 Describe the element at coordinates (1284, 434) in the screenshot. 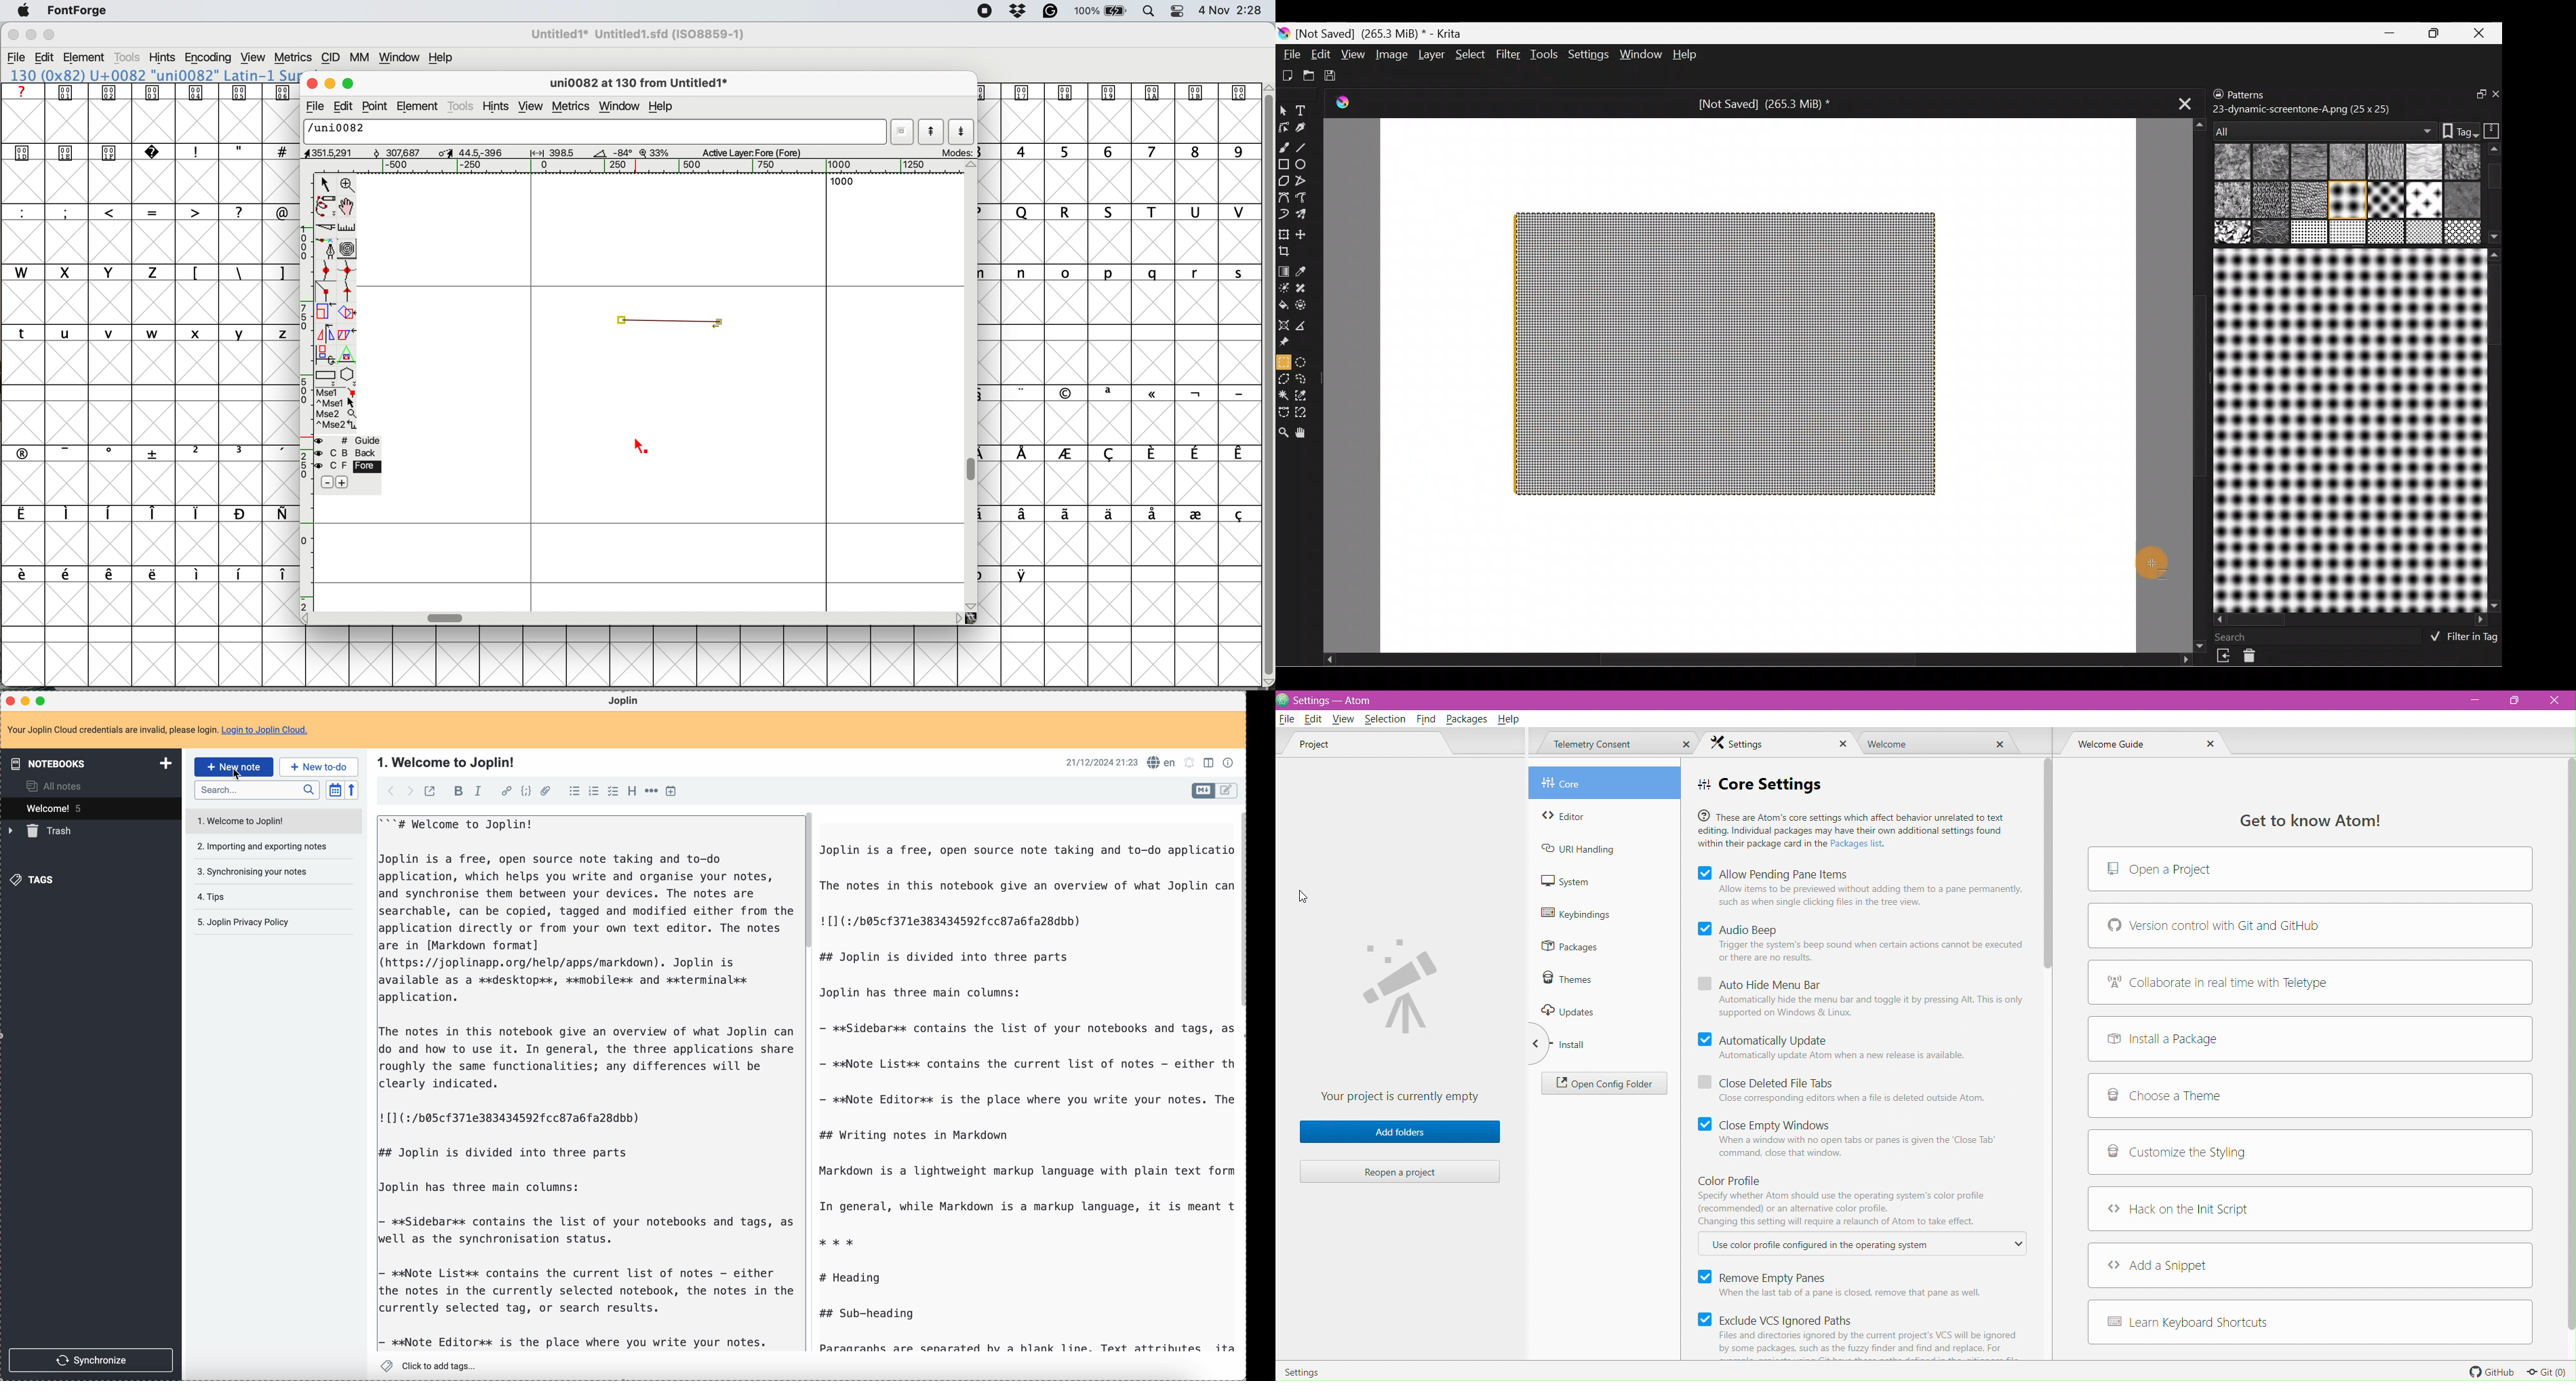

I see `Zoom tool` at that location.